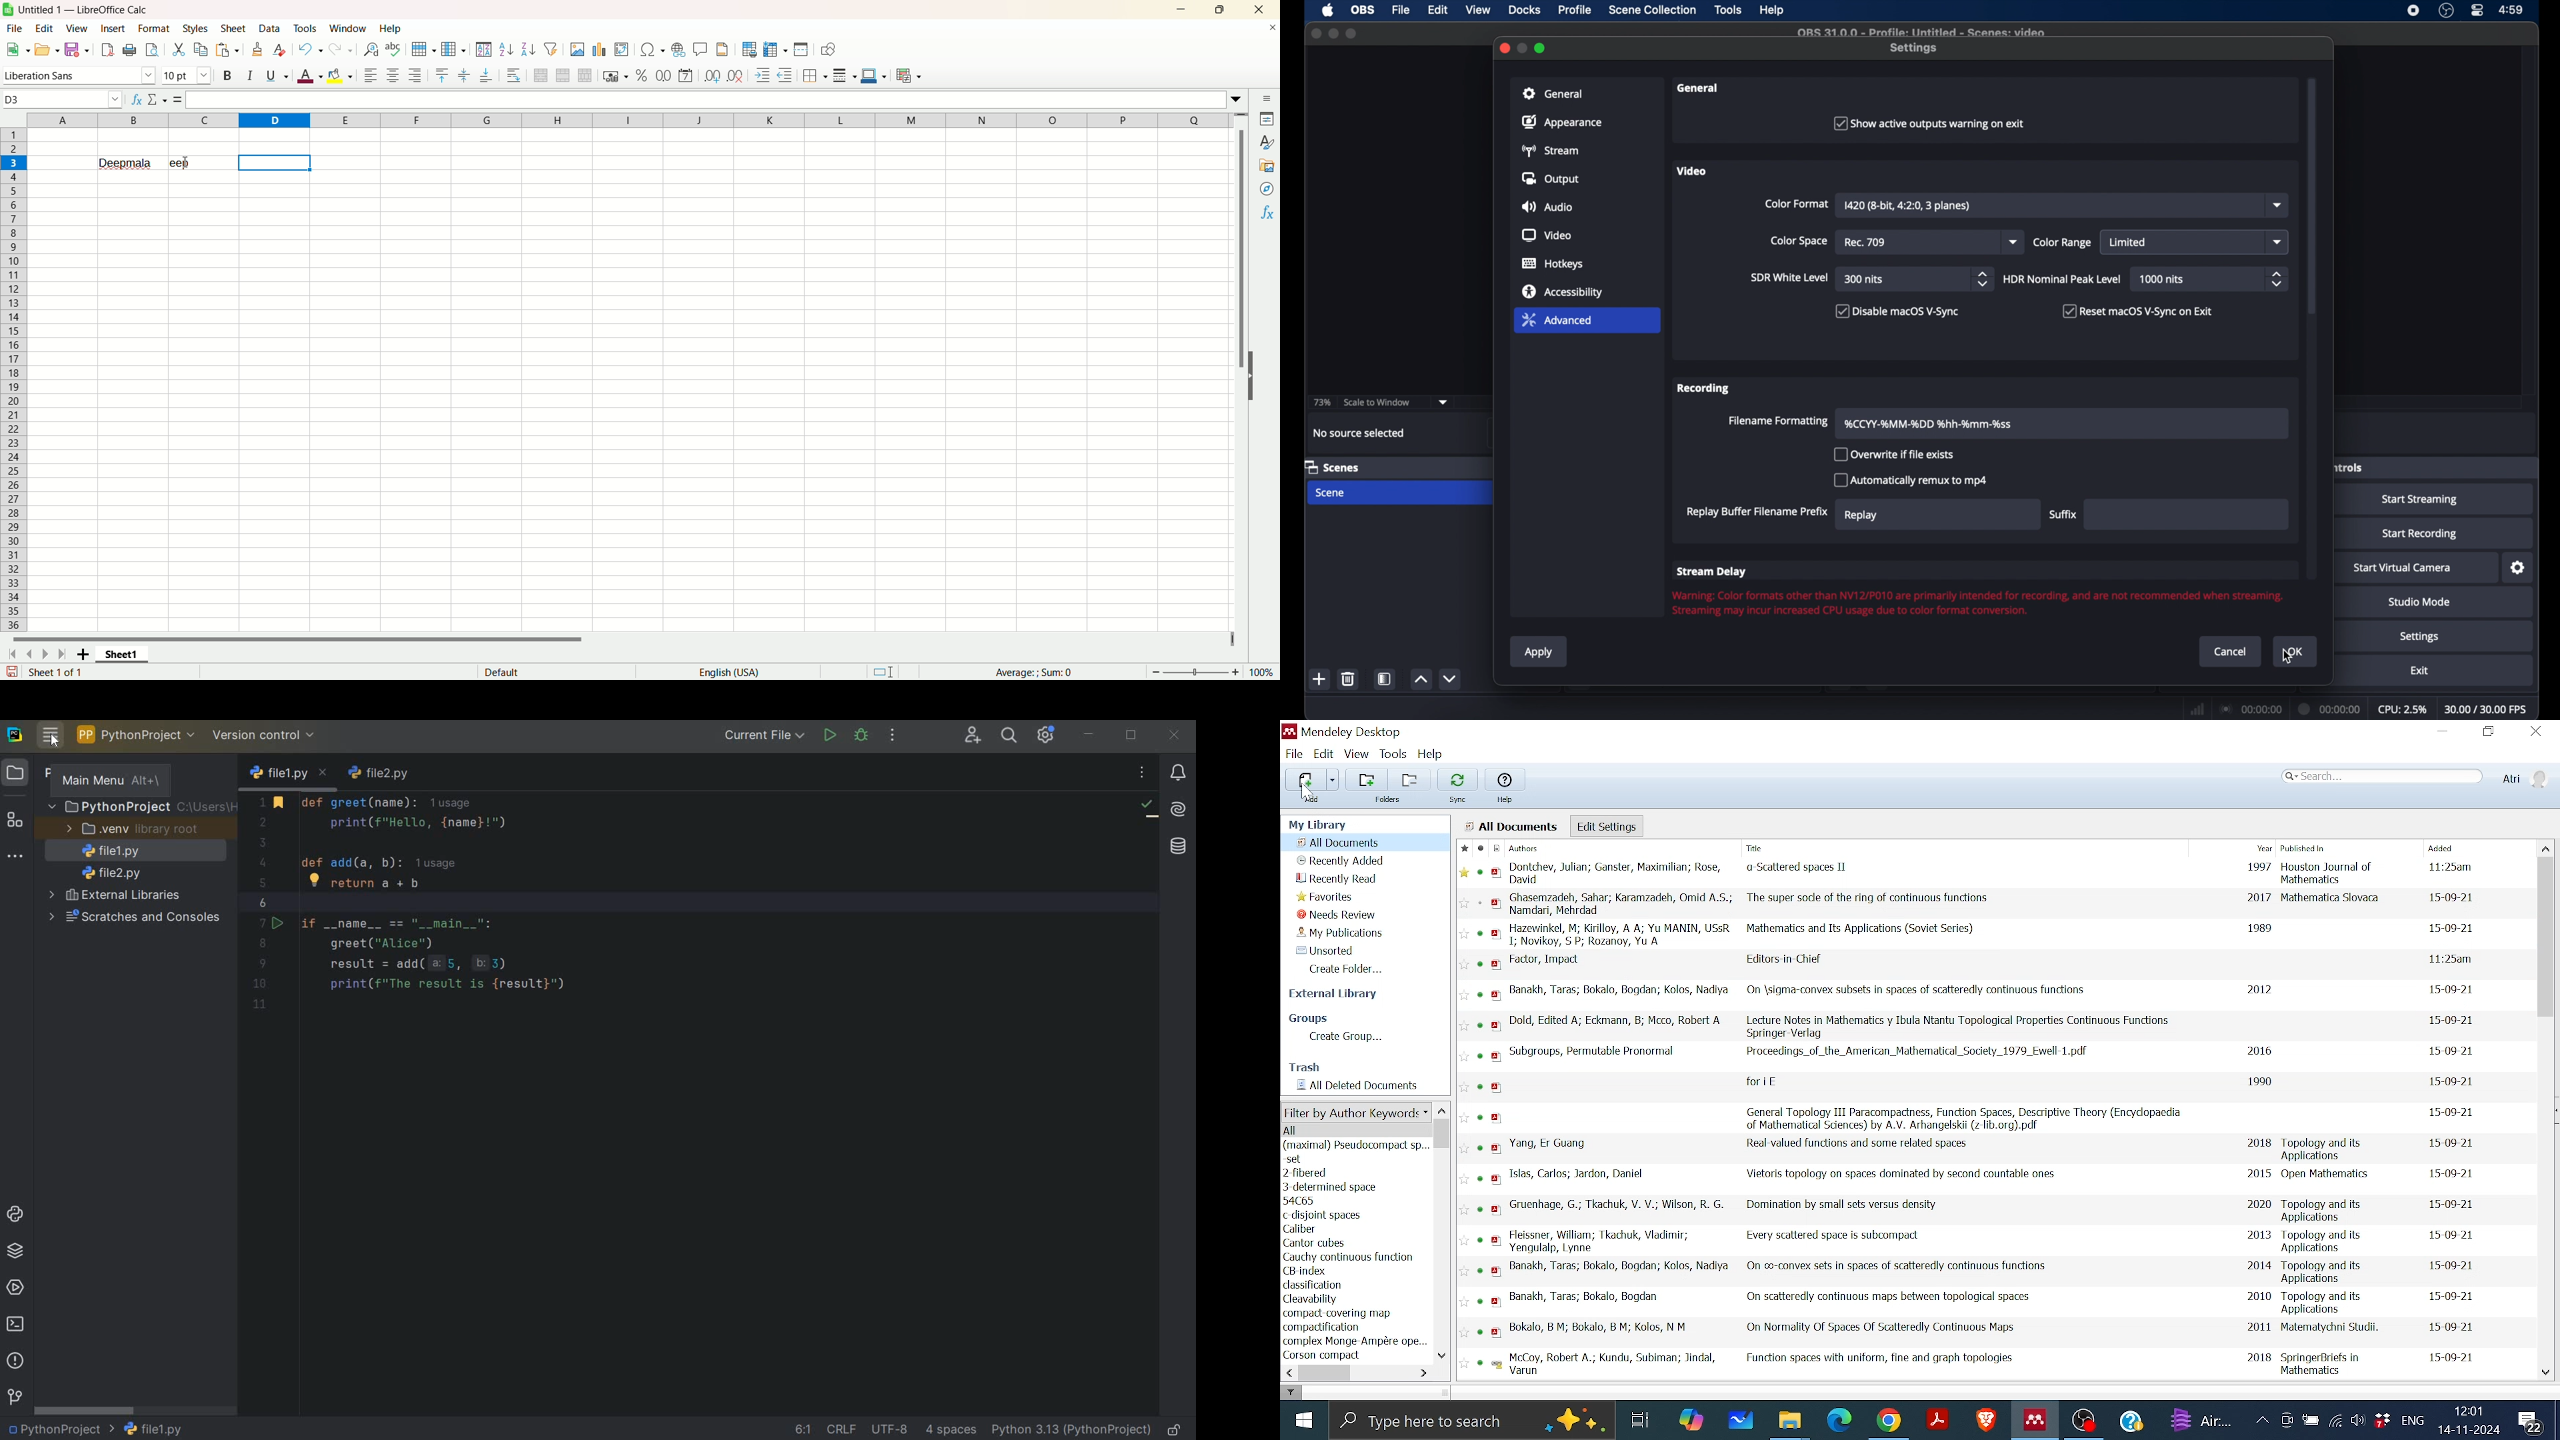 Image resolution: width=2576 pixels, height=1456 pixels. What do you see at coordinates (2419, 602) in the screenshot?
I see `studio mode` at bounding box center [2419, 602].